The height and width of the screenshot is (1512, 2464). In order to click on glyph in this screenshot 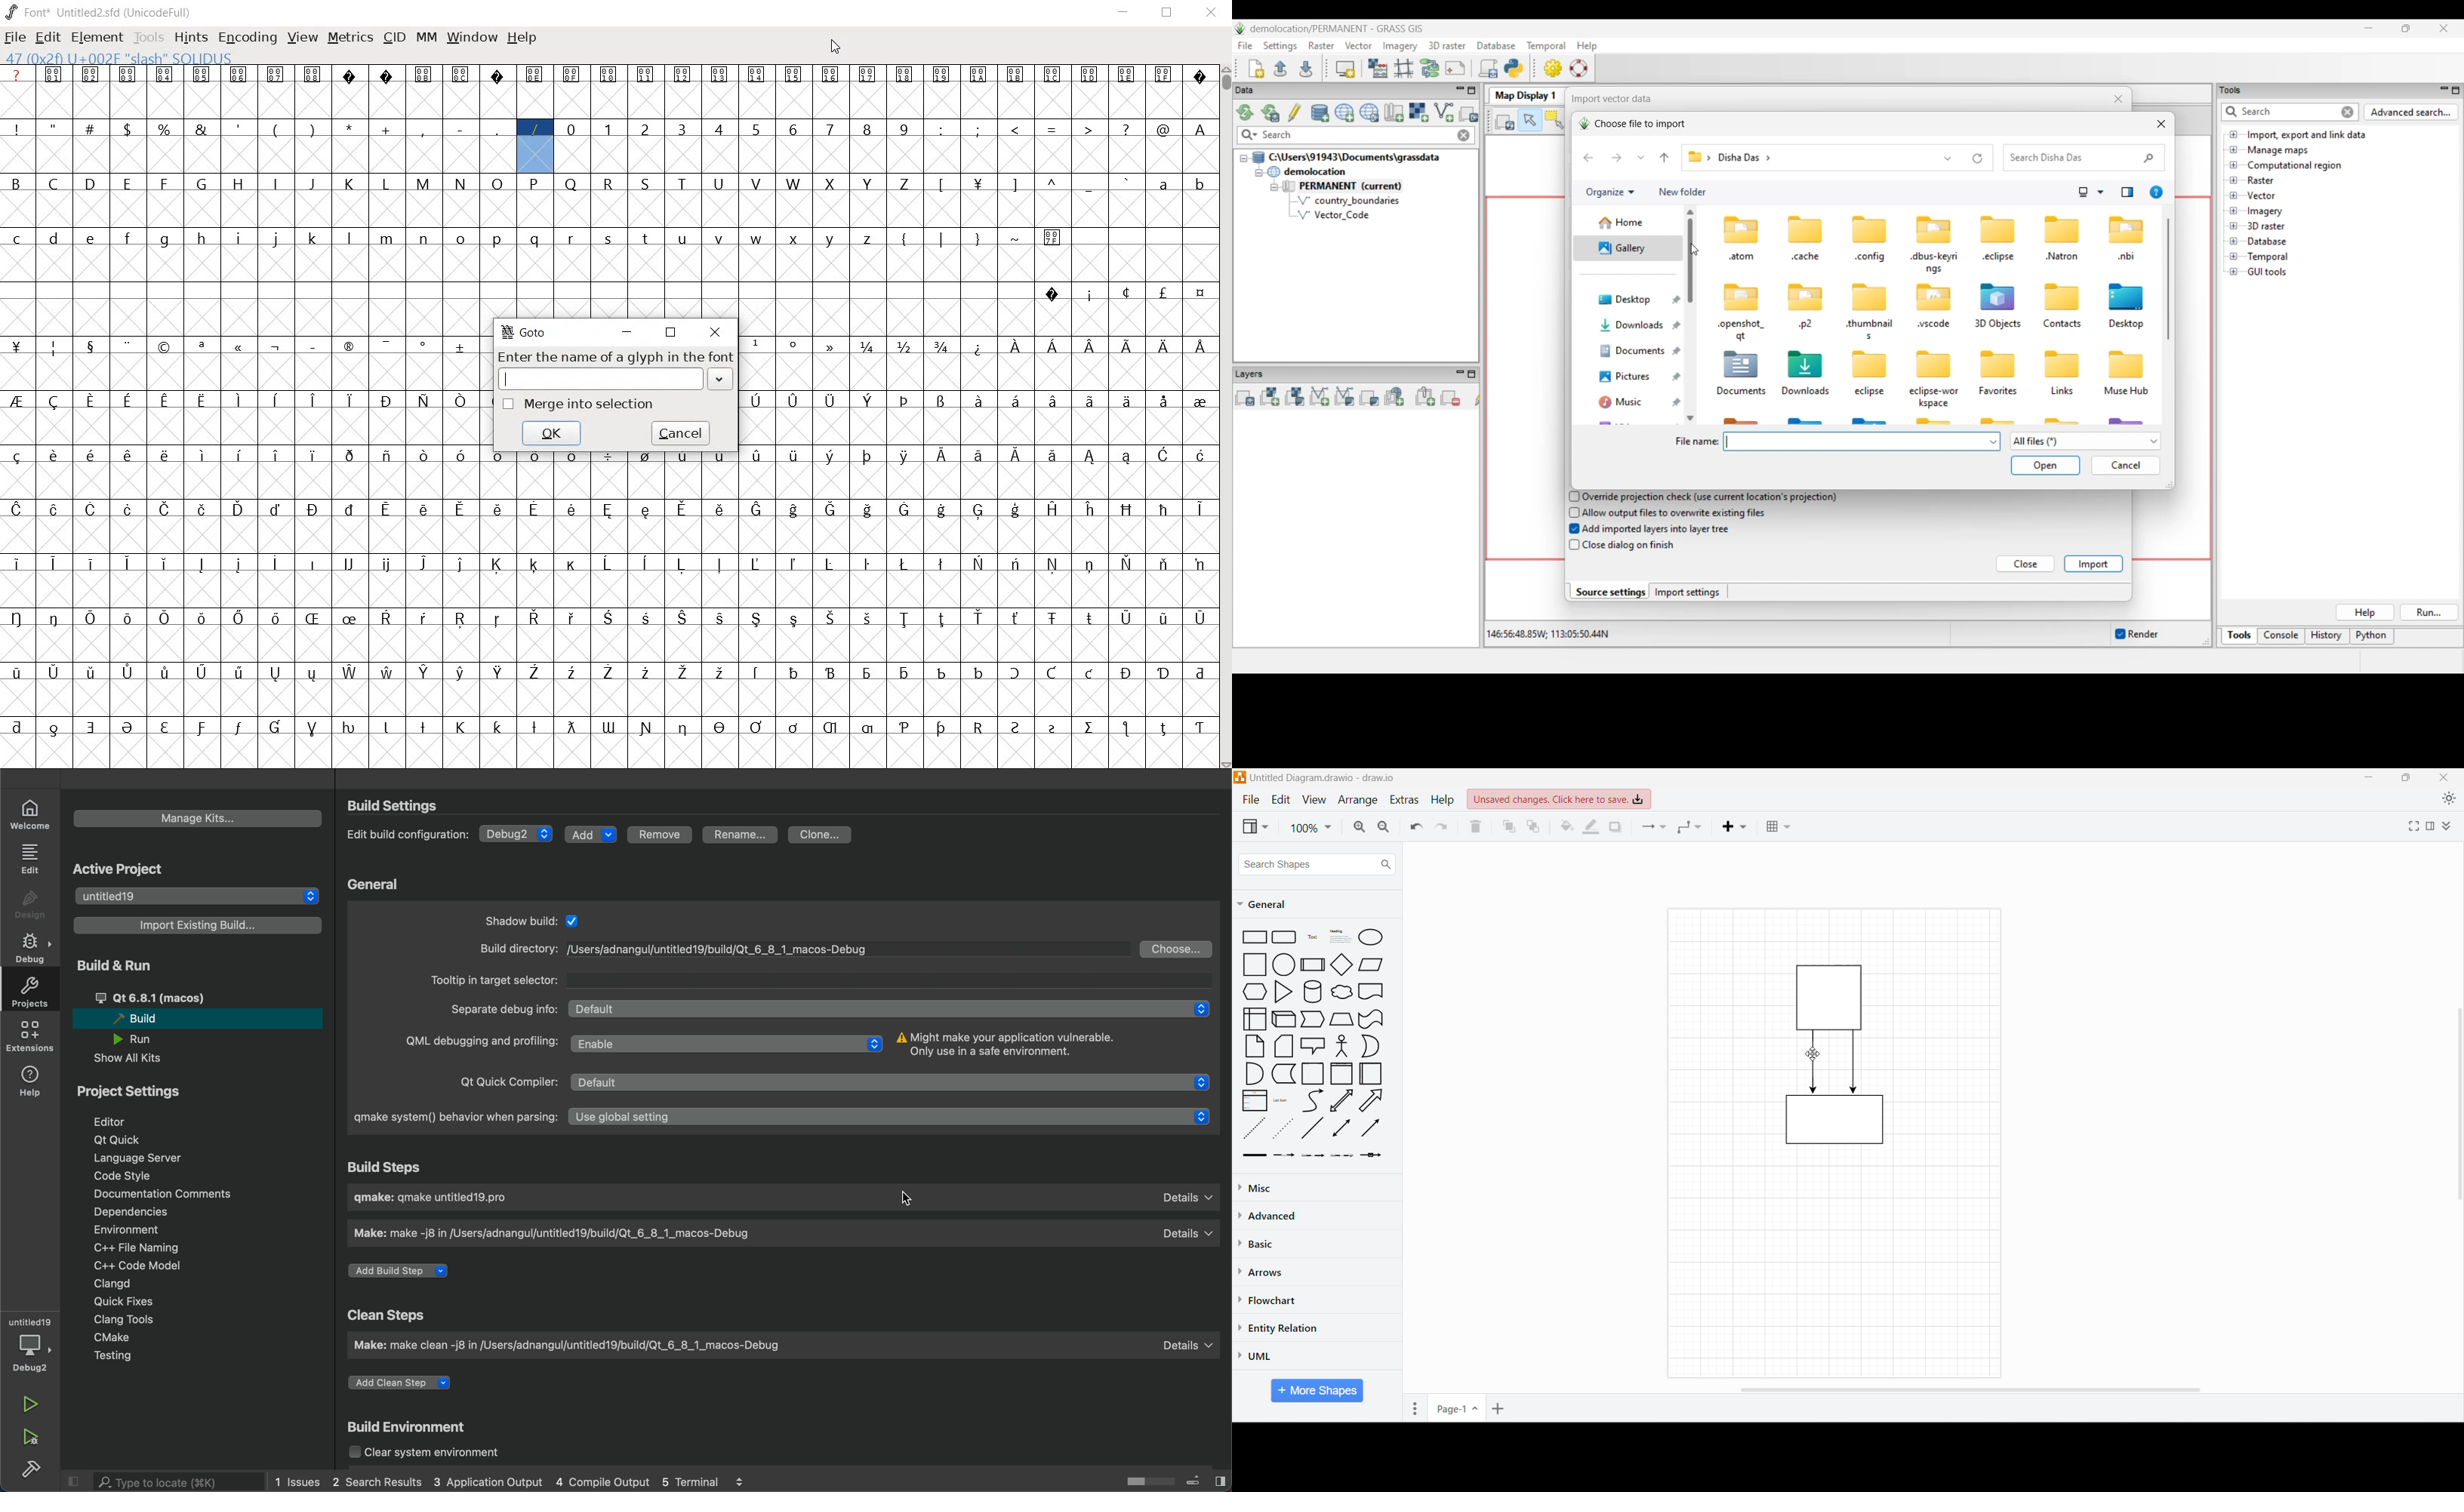, I will do `click(460, 74)`.